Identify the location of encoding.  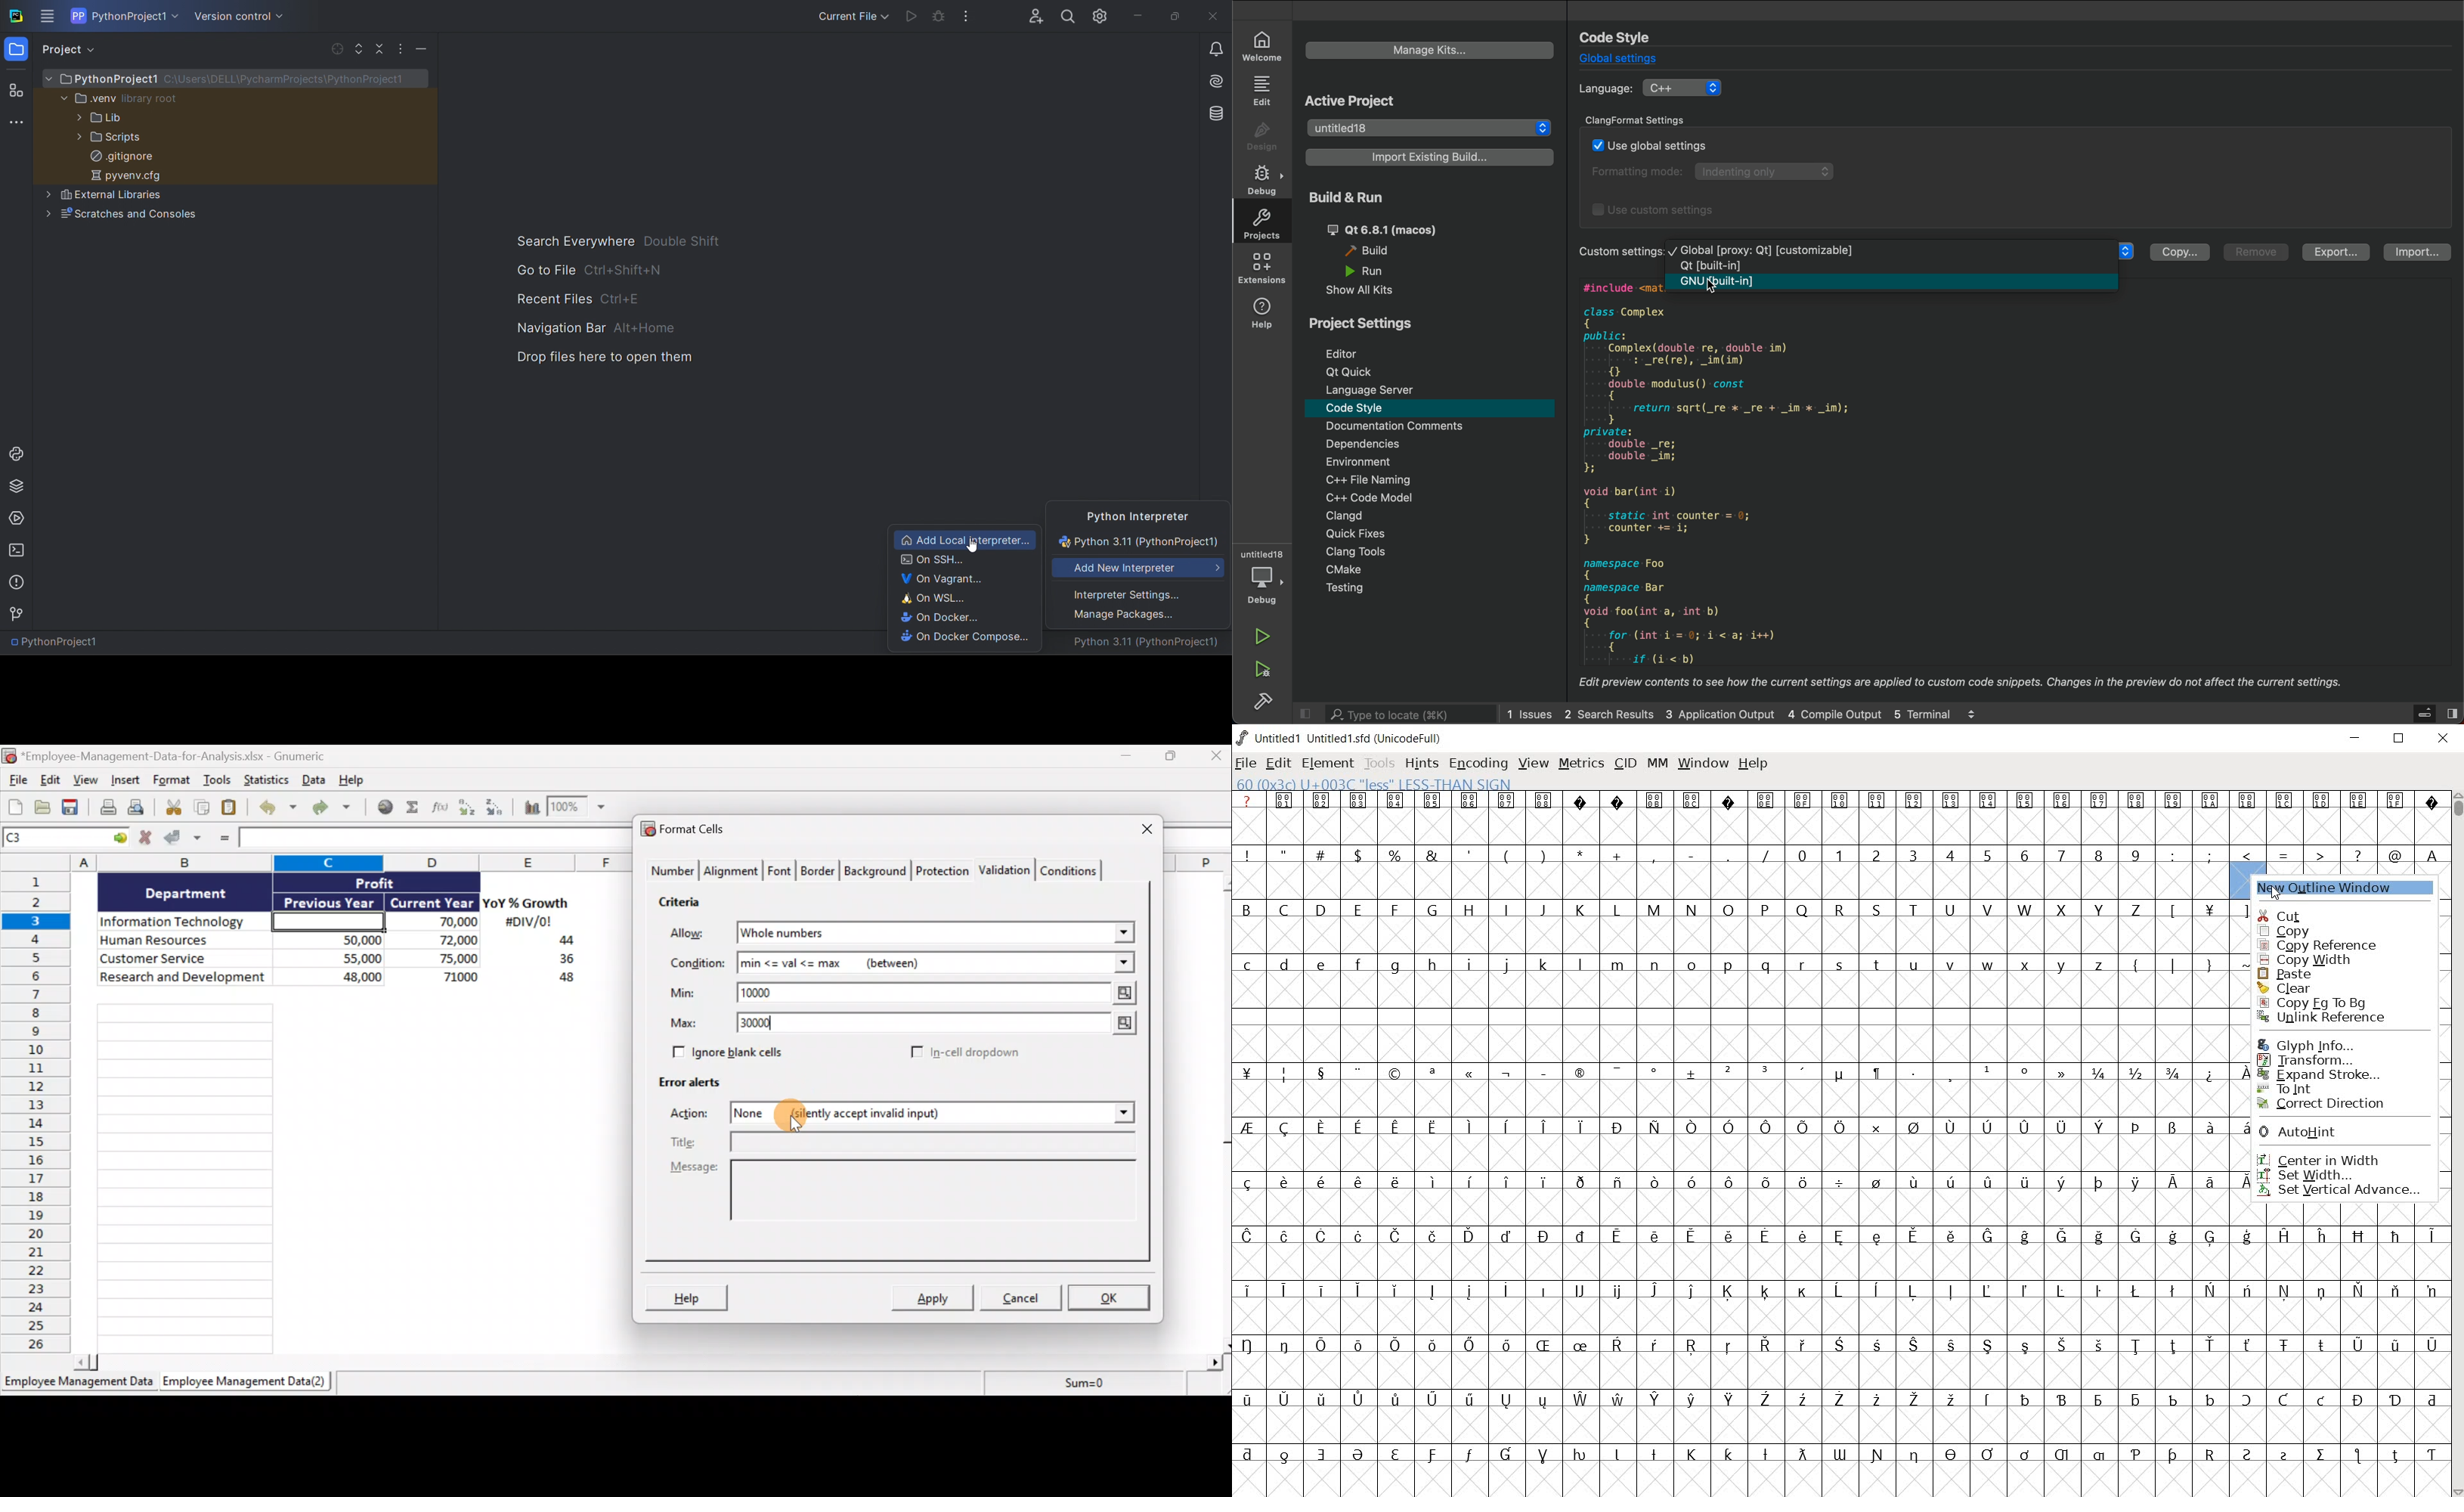
(1475, 762).